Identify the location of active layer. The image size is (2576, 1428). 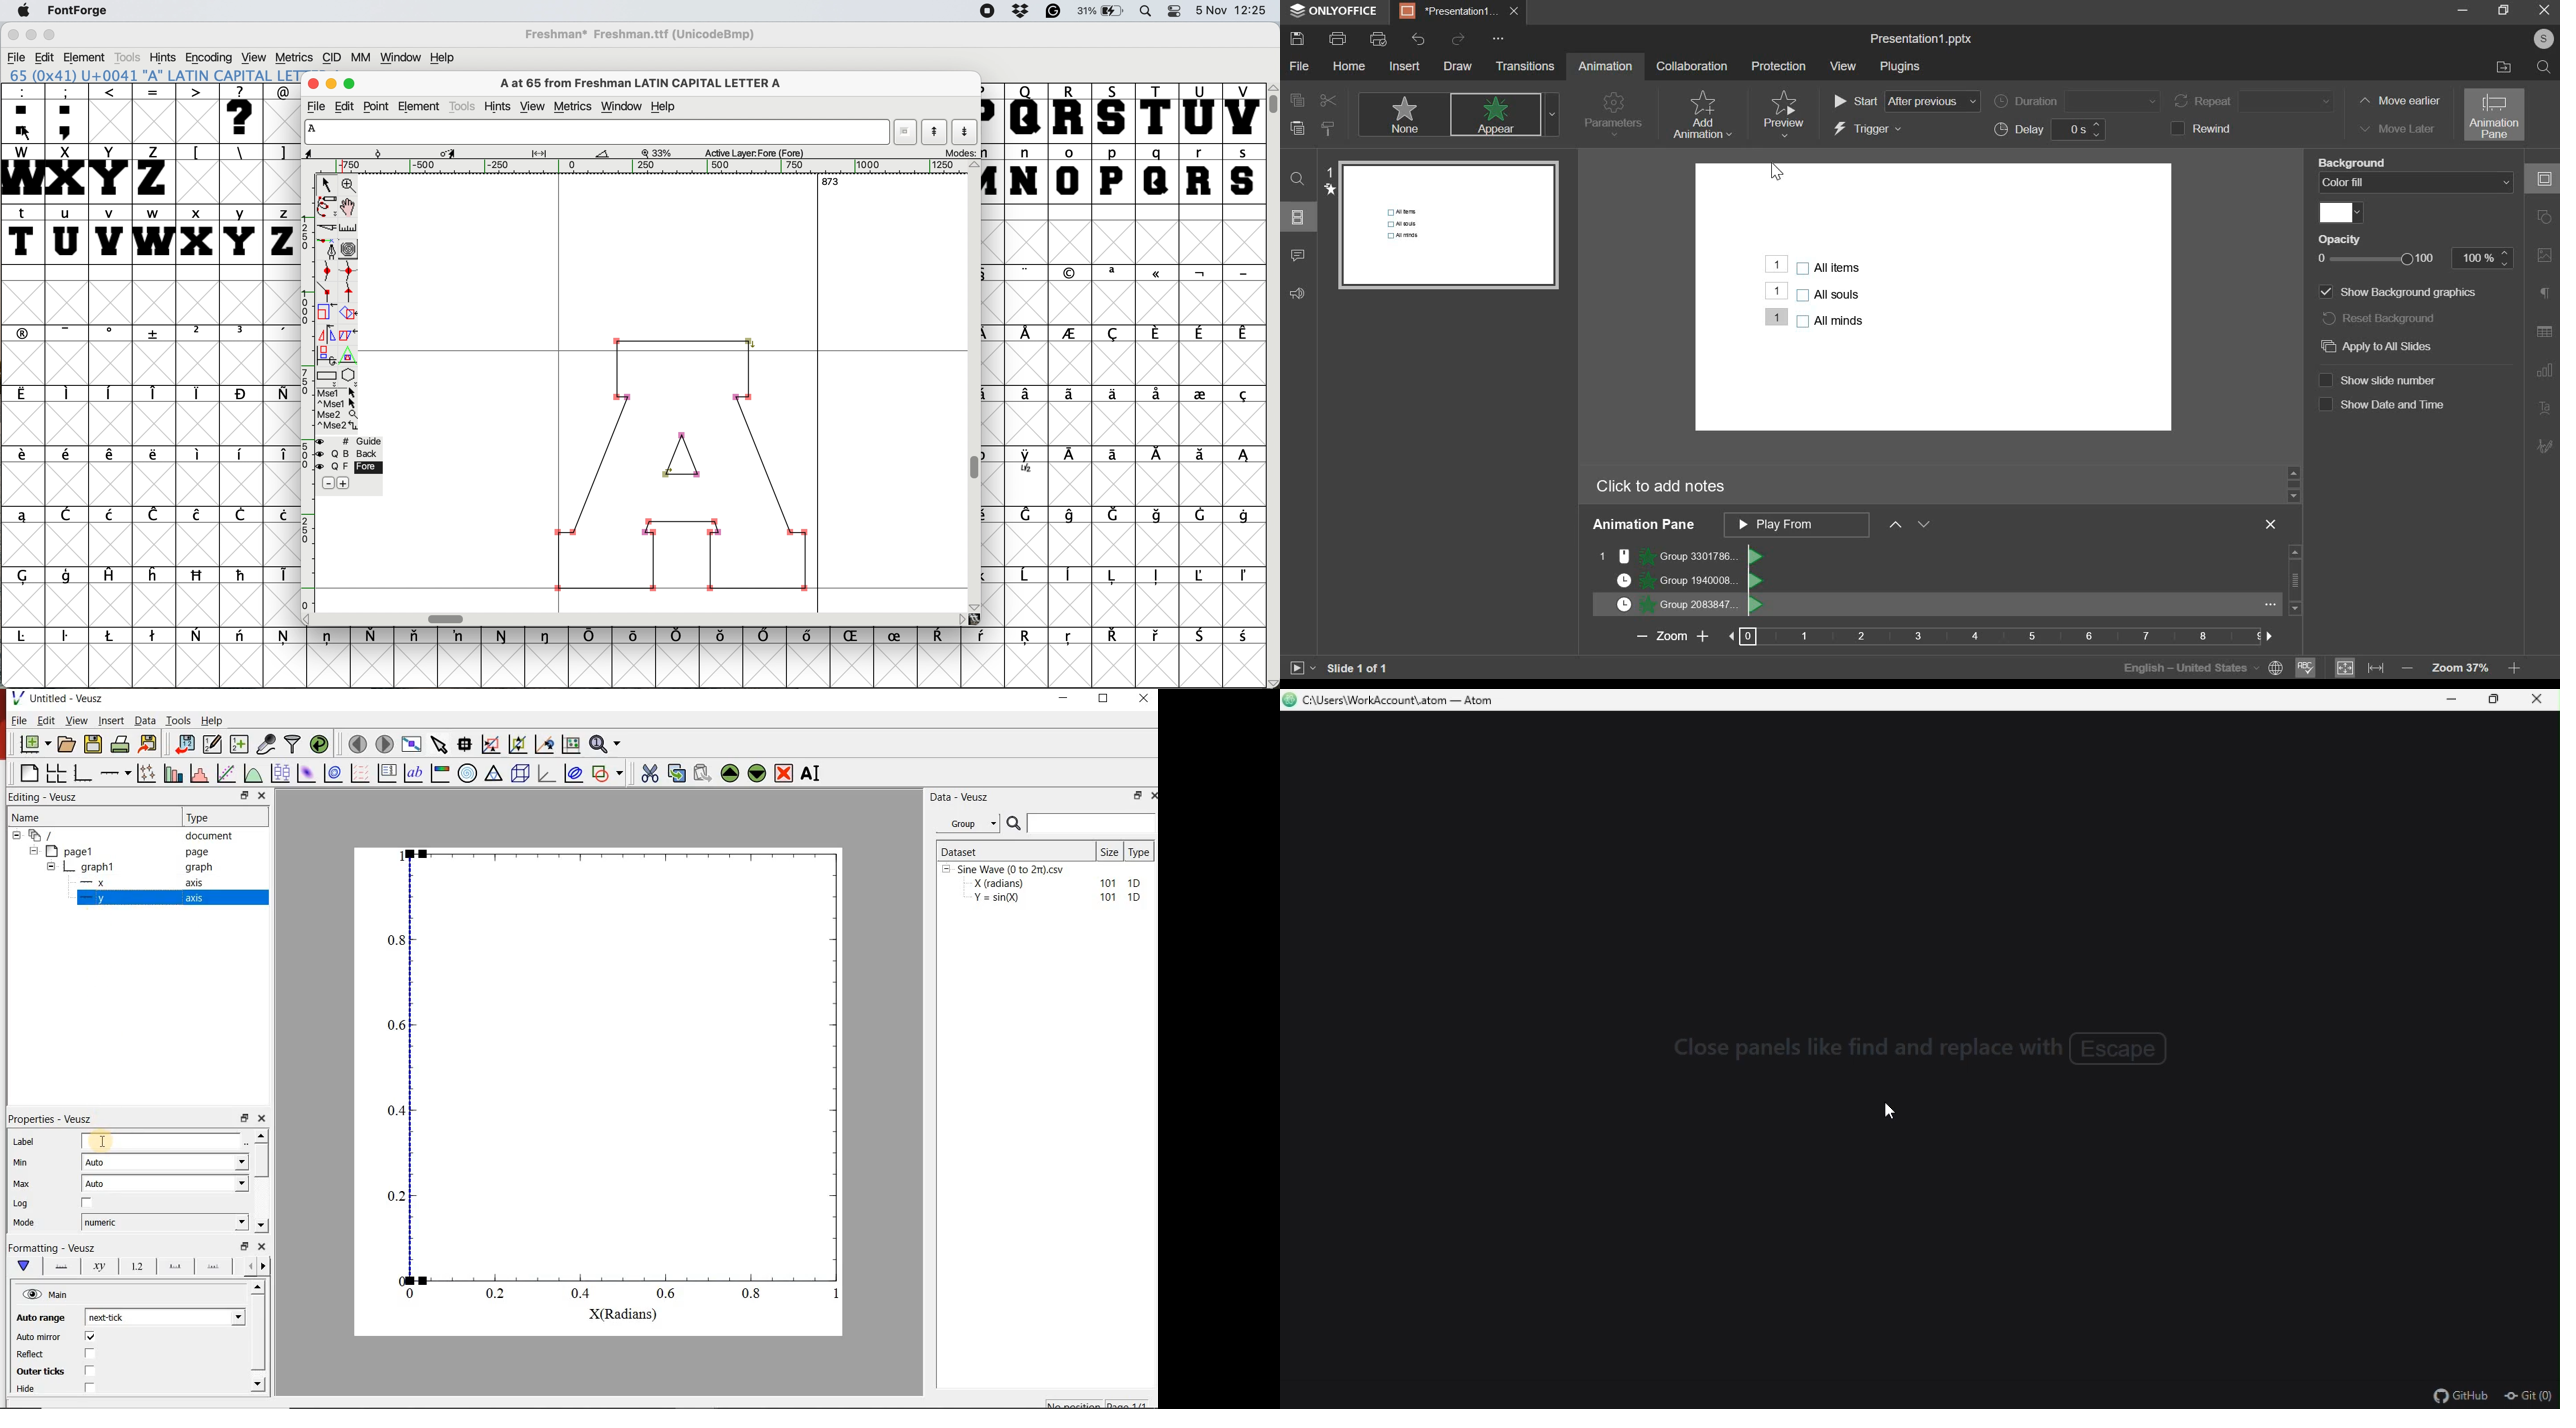
(758, 152).